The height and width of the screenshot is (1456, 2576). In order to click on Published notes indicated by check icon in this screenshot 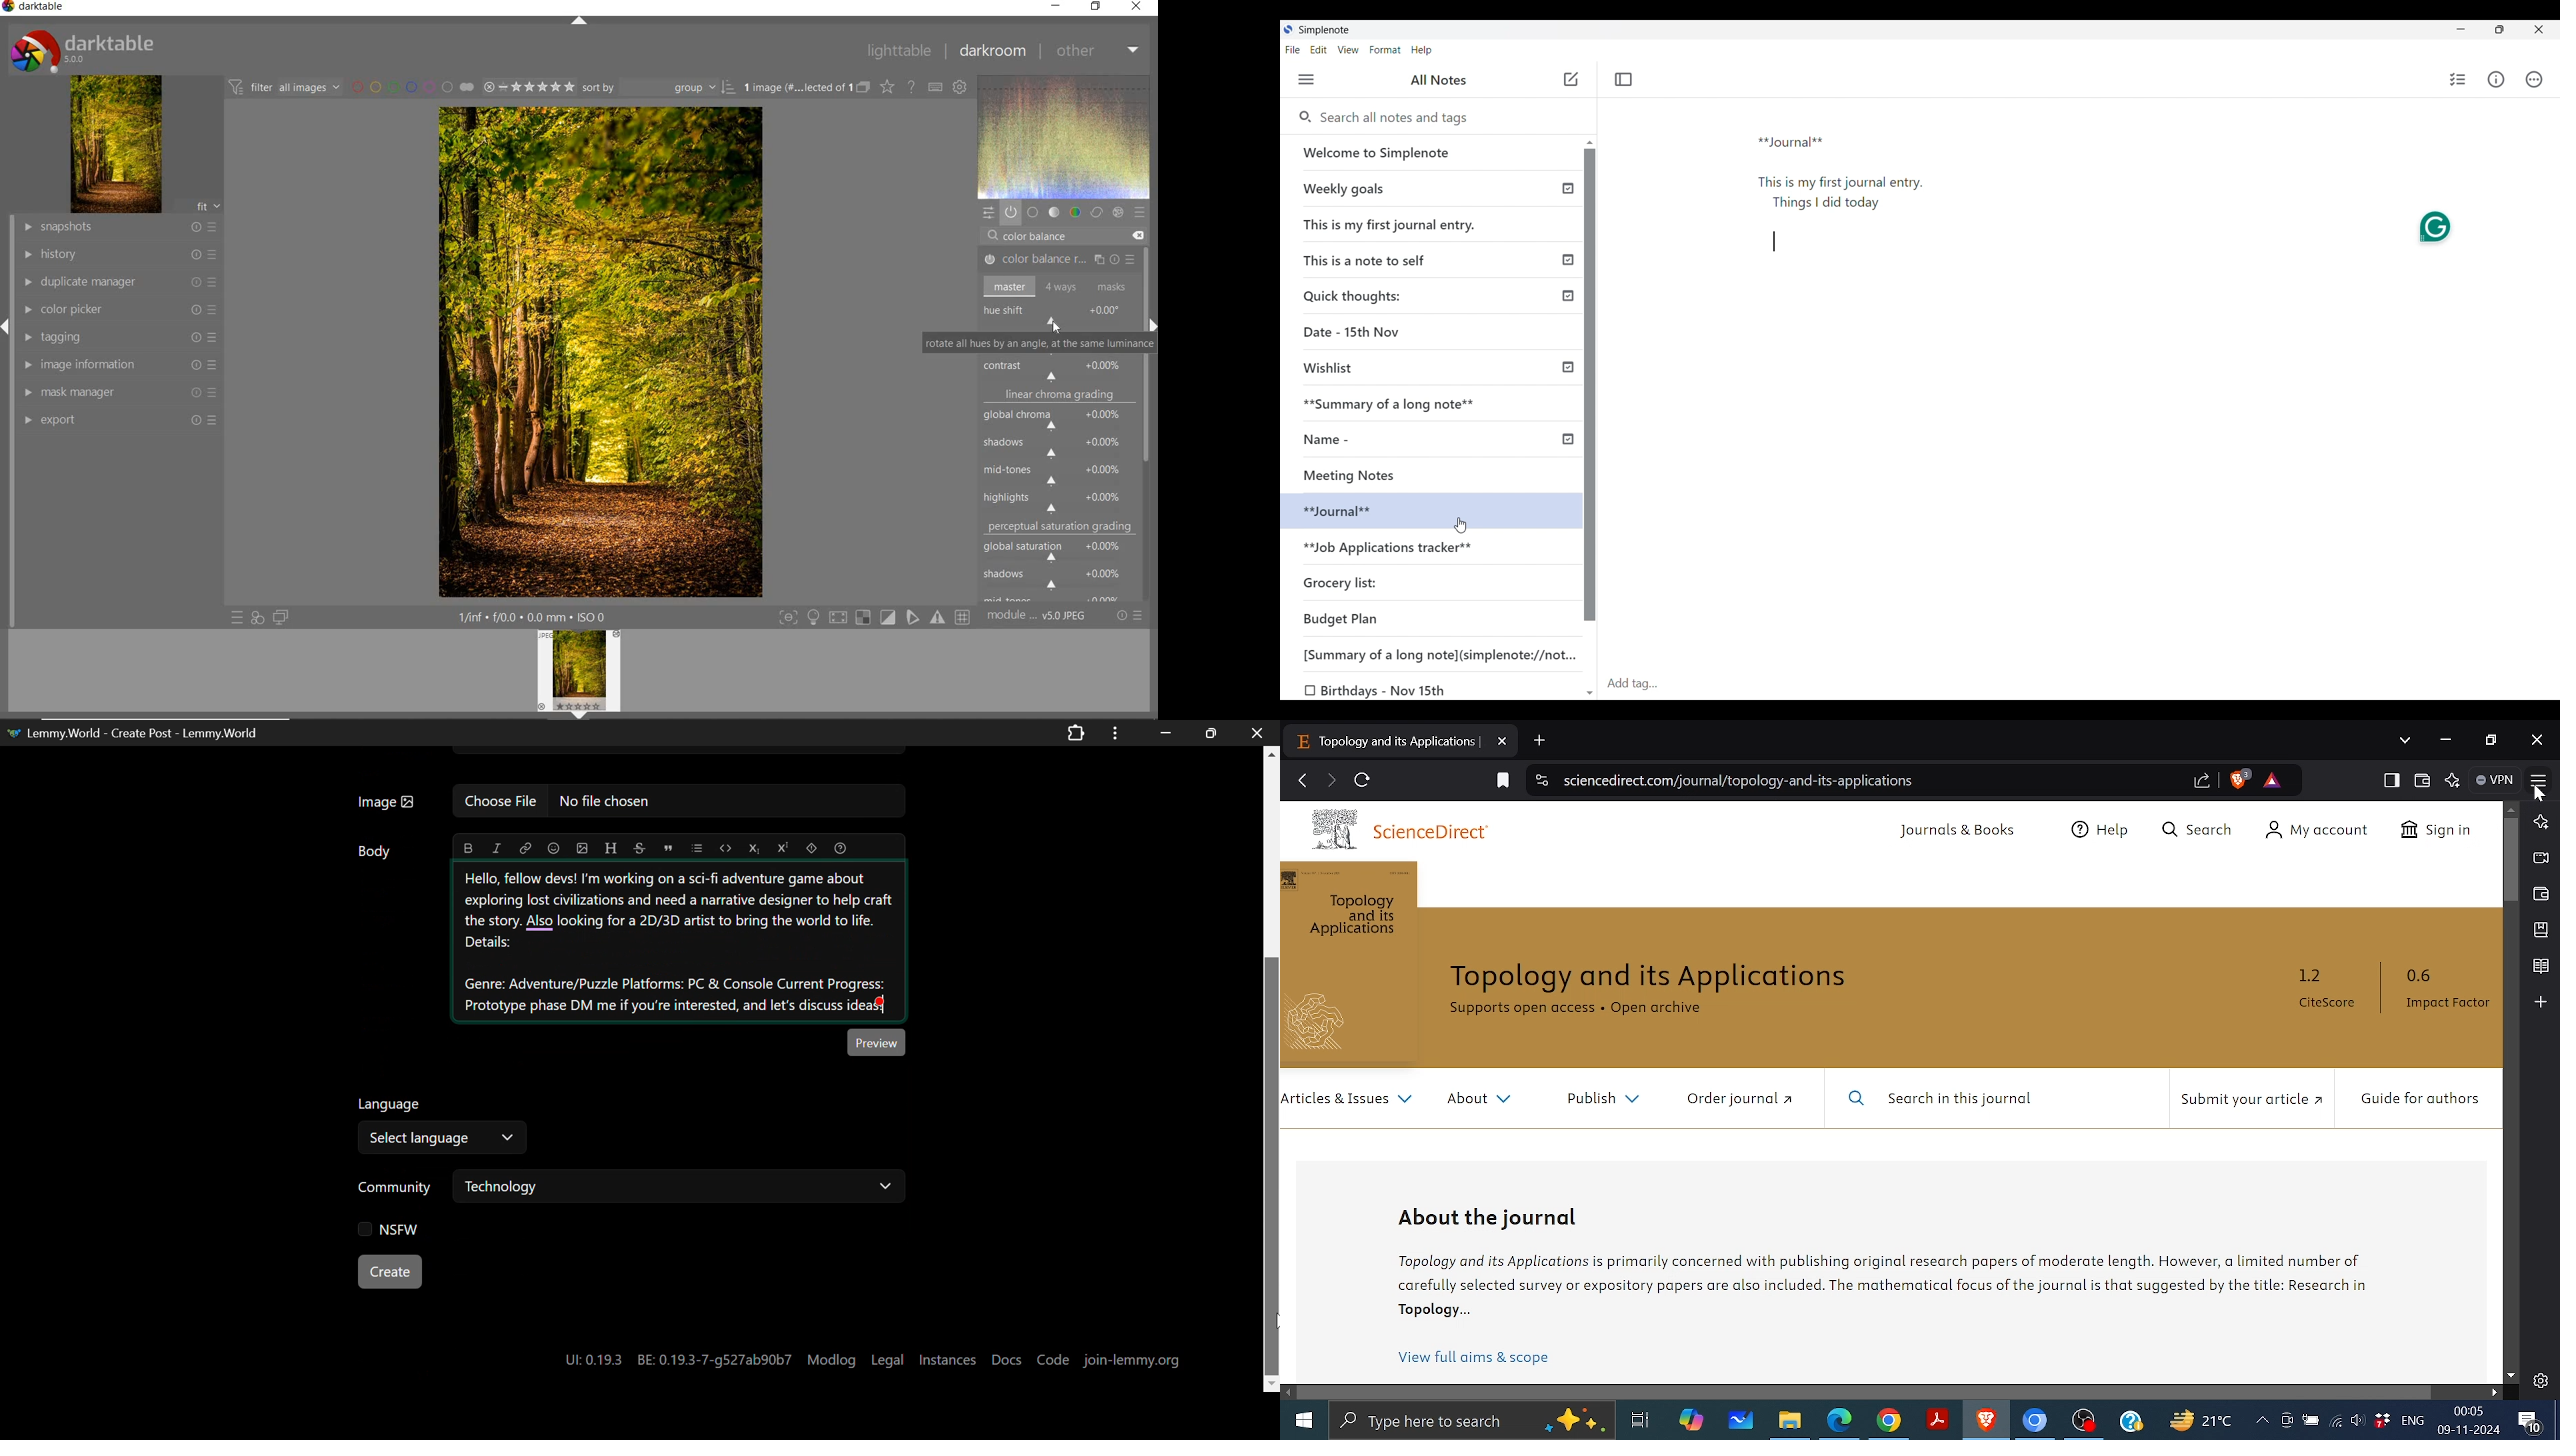, I will do `click(1568, 314)`.